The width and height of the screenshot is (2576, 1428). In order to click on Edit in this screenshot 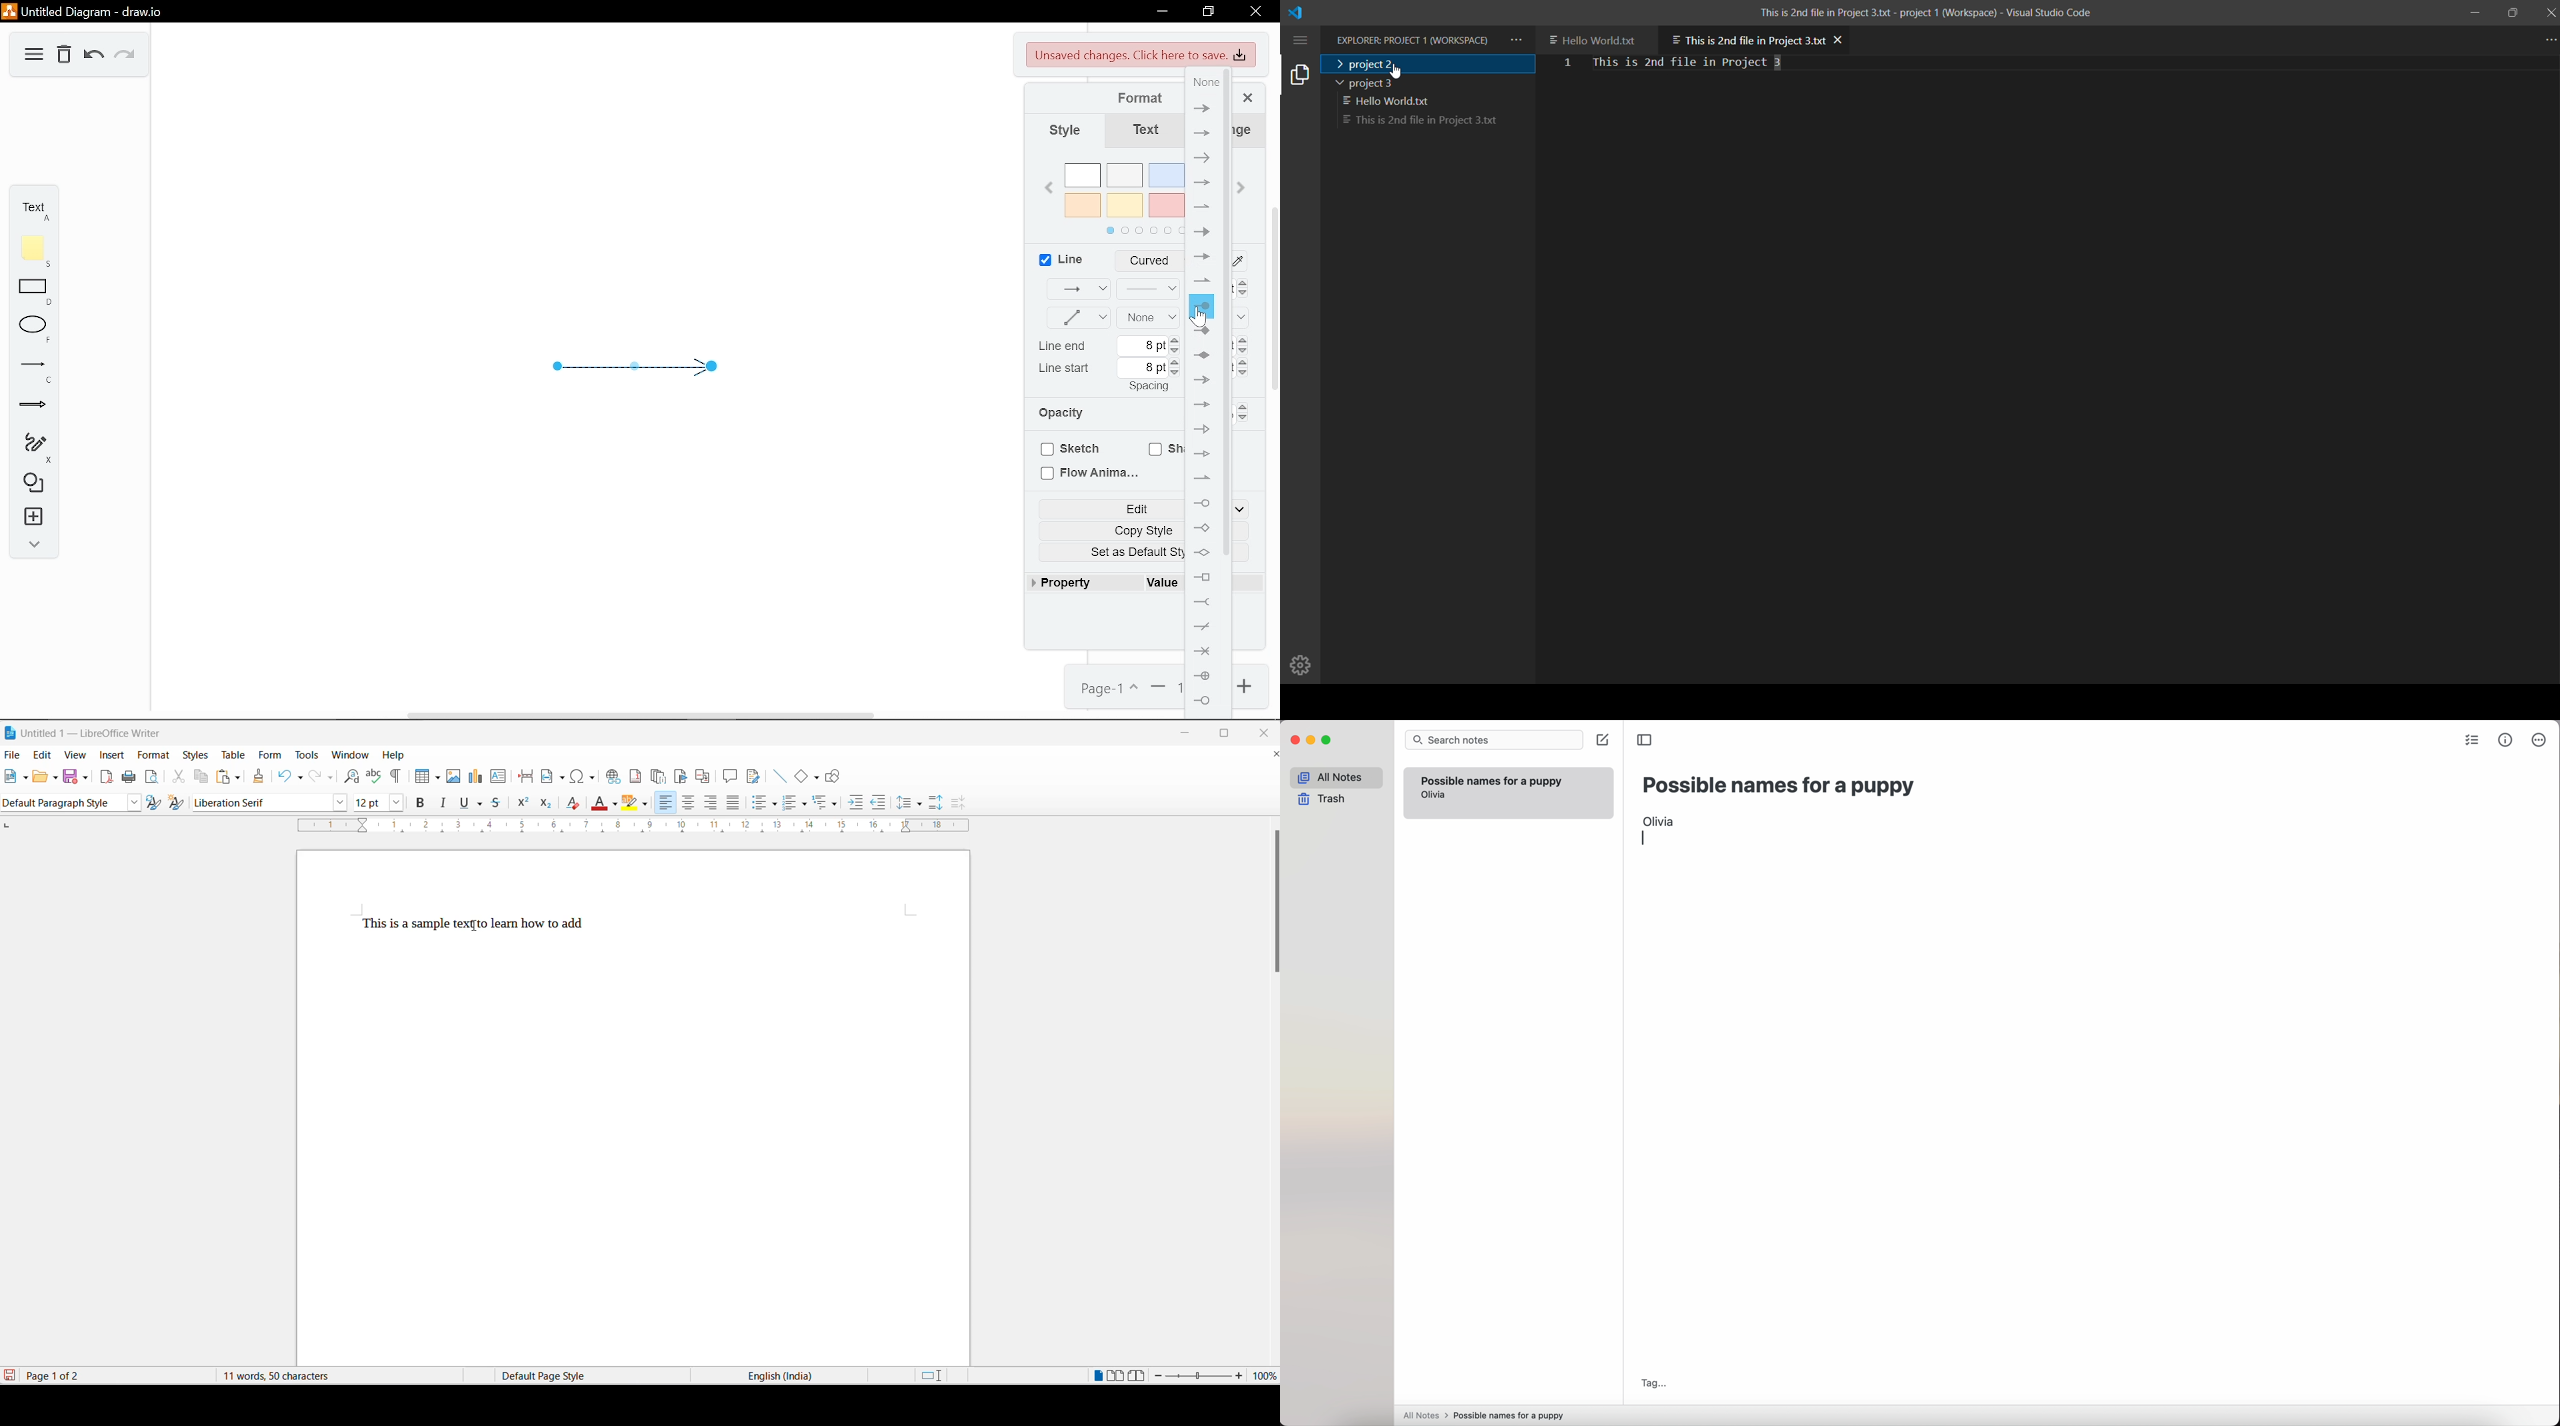, I will do `click(1110, 509)`.